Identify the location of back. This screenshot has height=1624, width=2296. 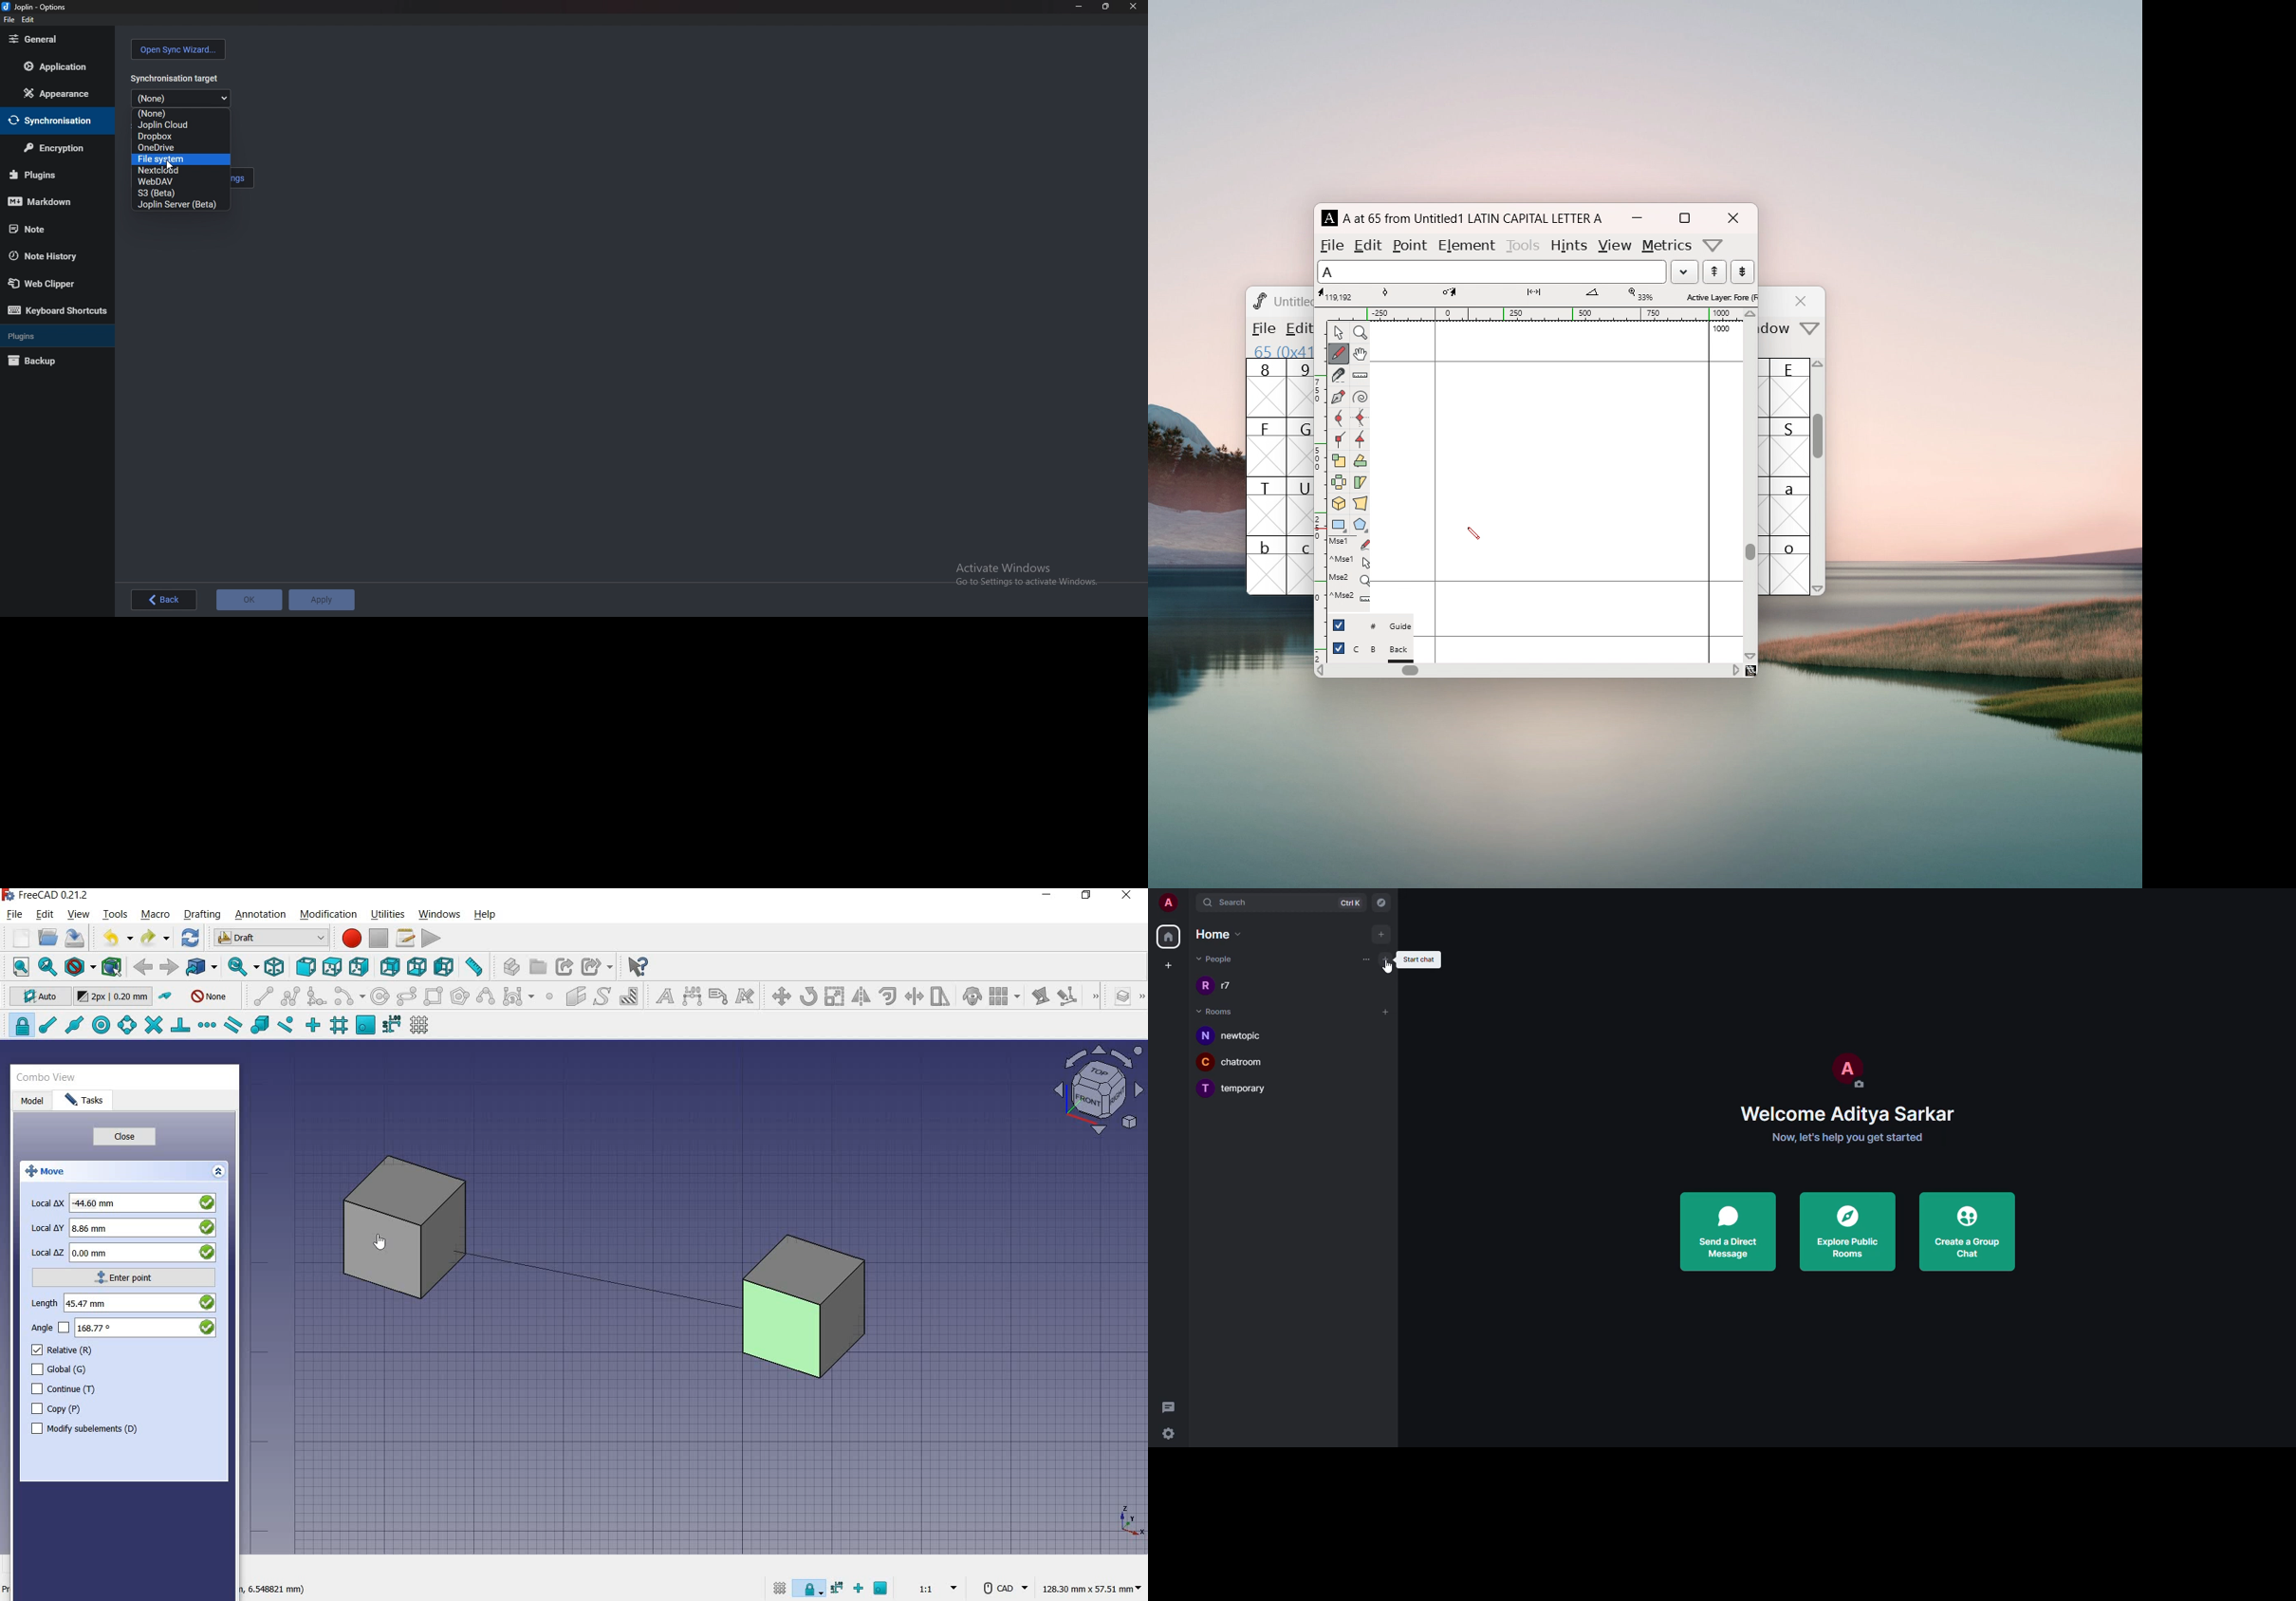
(163, 600).